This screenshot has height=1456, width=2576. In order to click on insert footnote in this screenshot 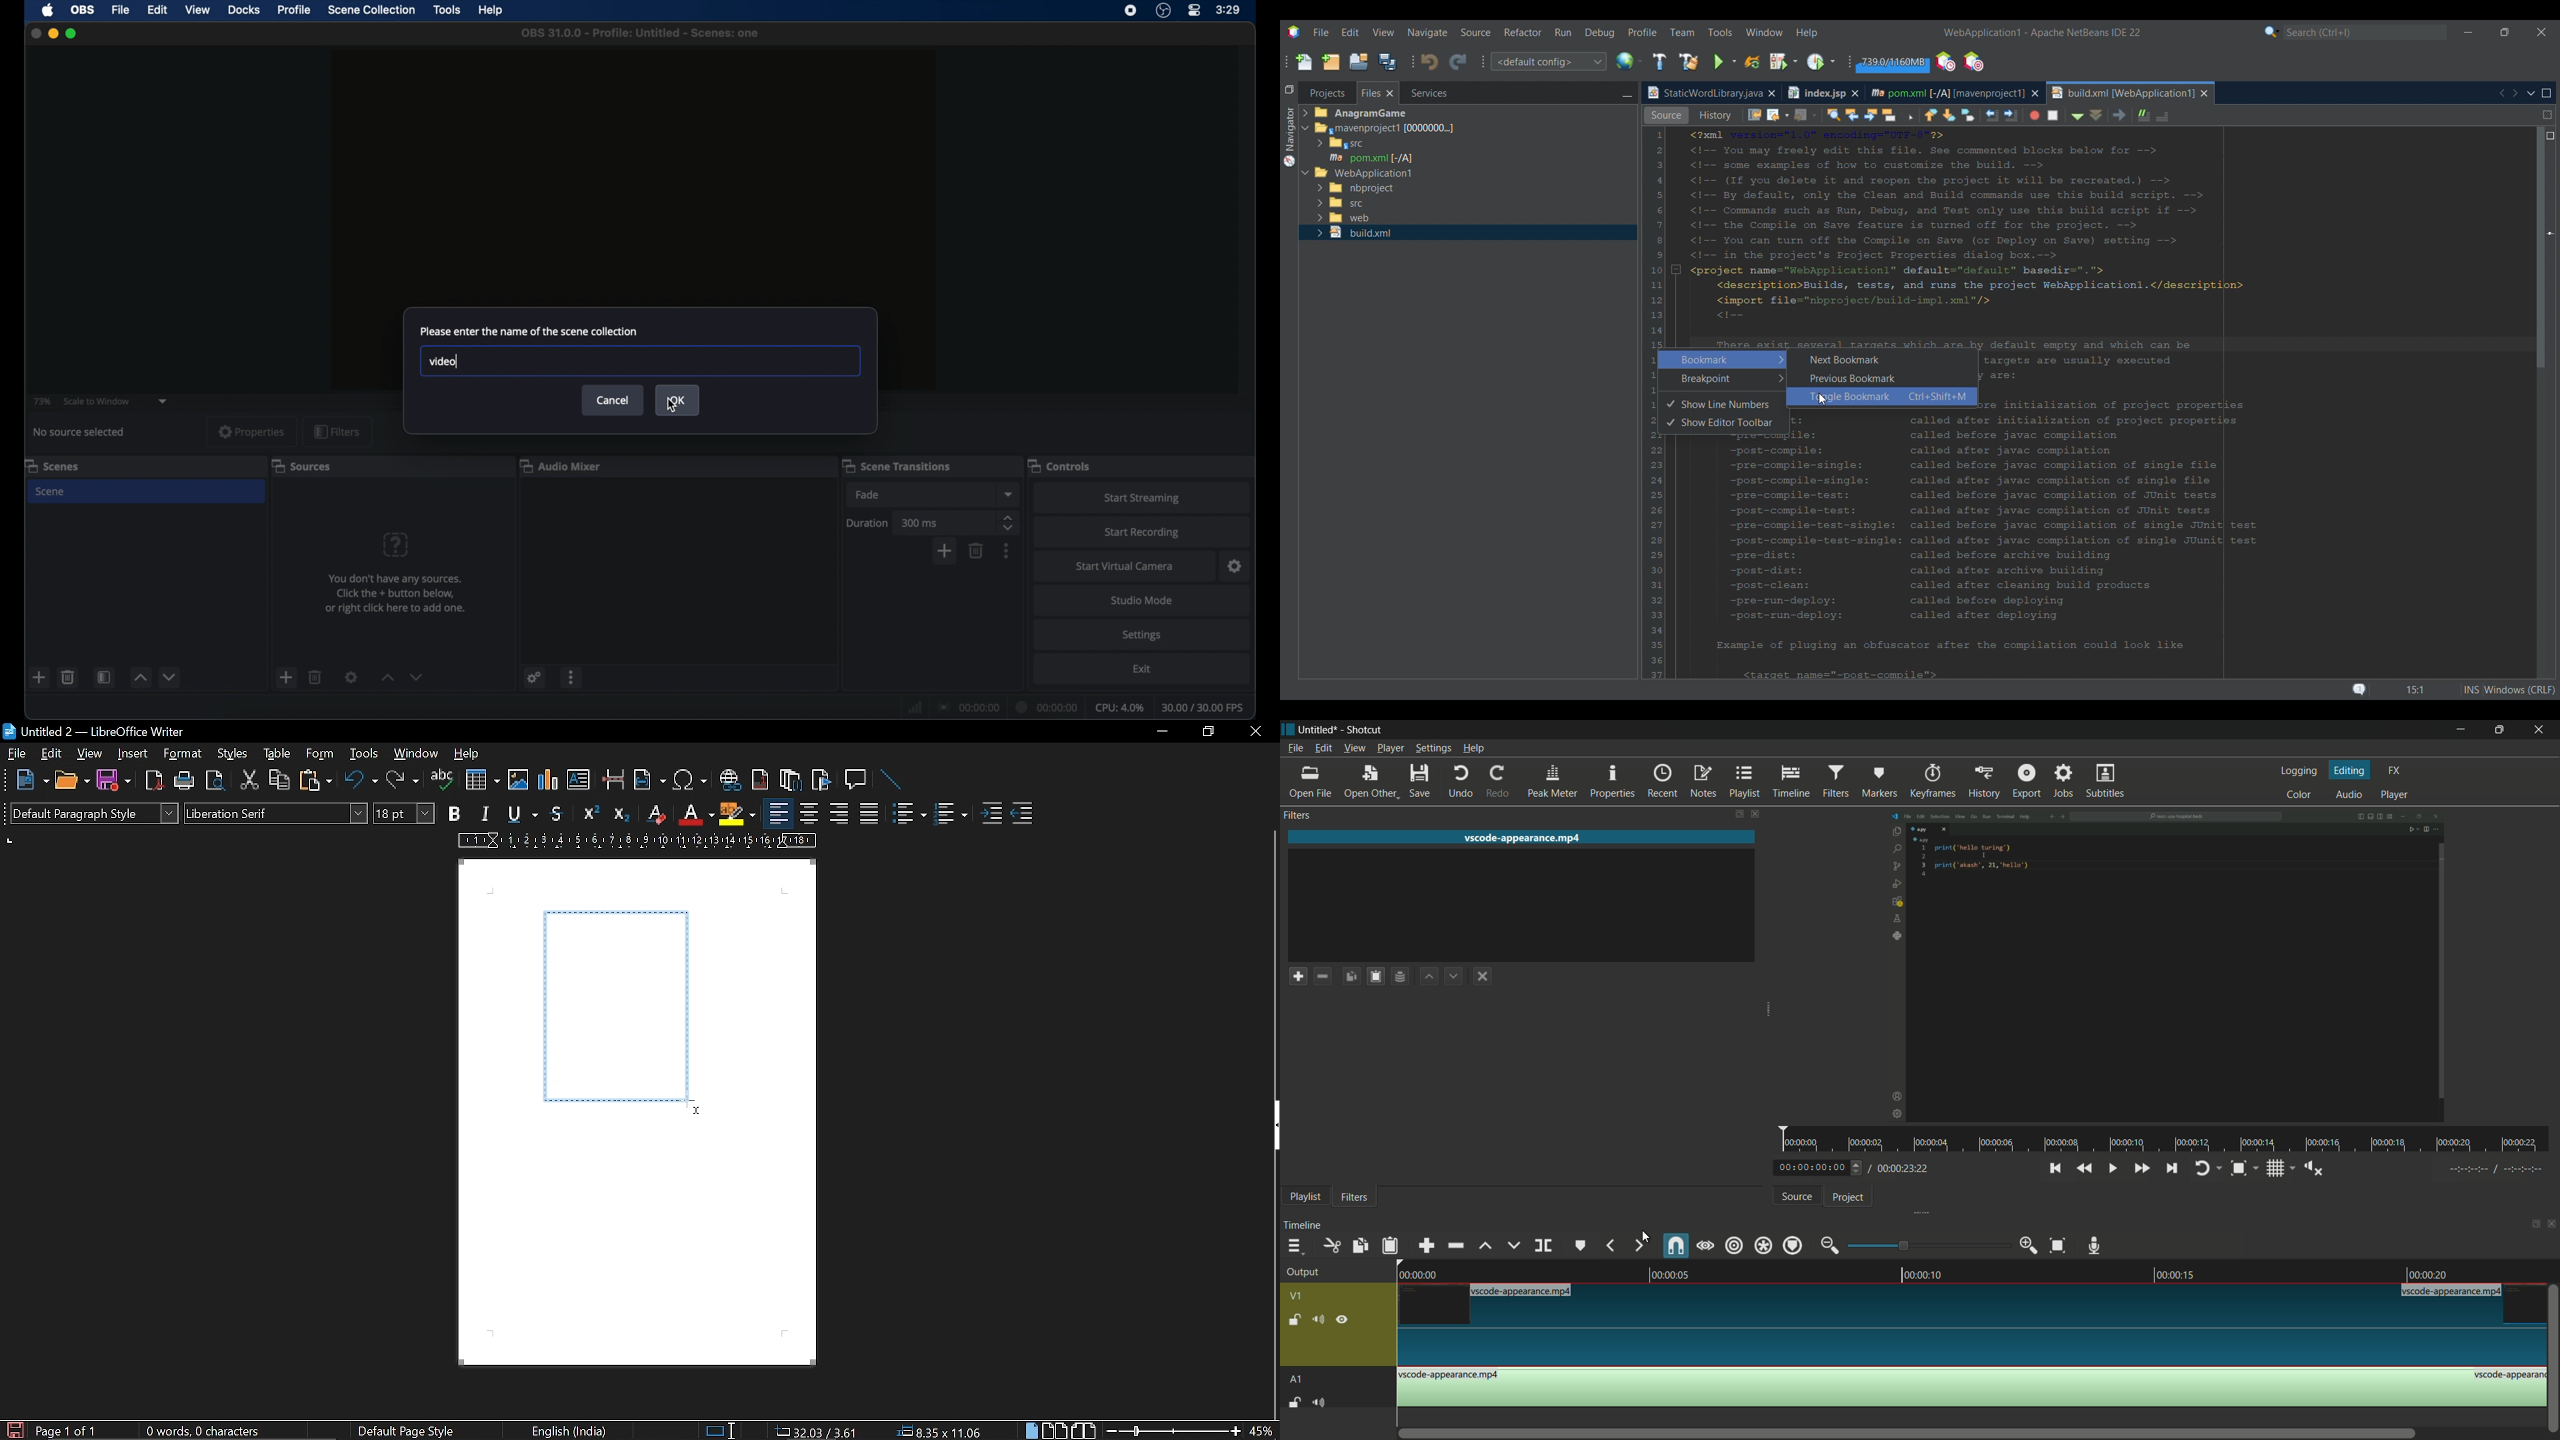, I will do `click(761, 781)`.